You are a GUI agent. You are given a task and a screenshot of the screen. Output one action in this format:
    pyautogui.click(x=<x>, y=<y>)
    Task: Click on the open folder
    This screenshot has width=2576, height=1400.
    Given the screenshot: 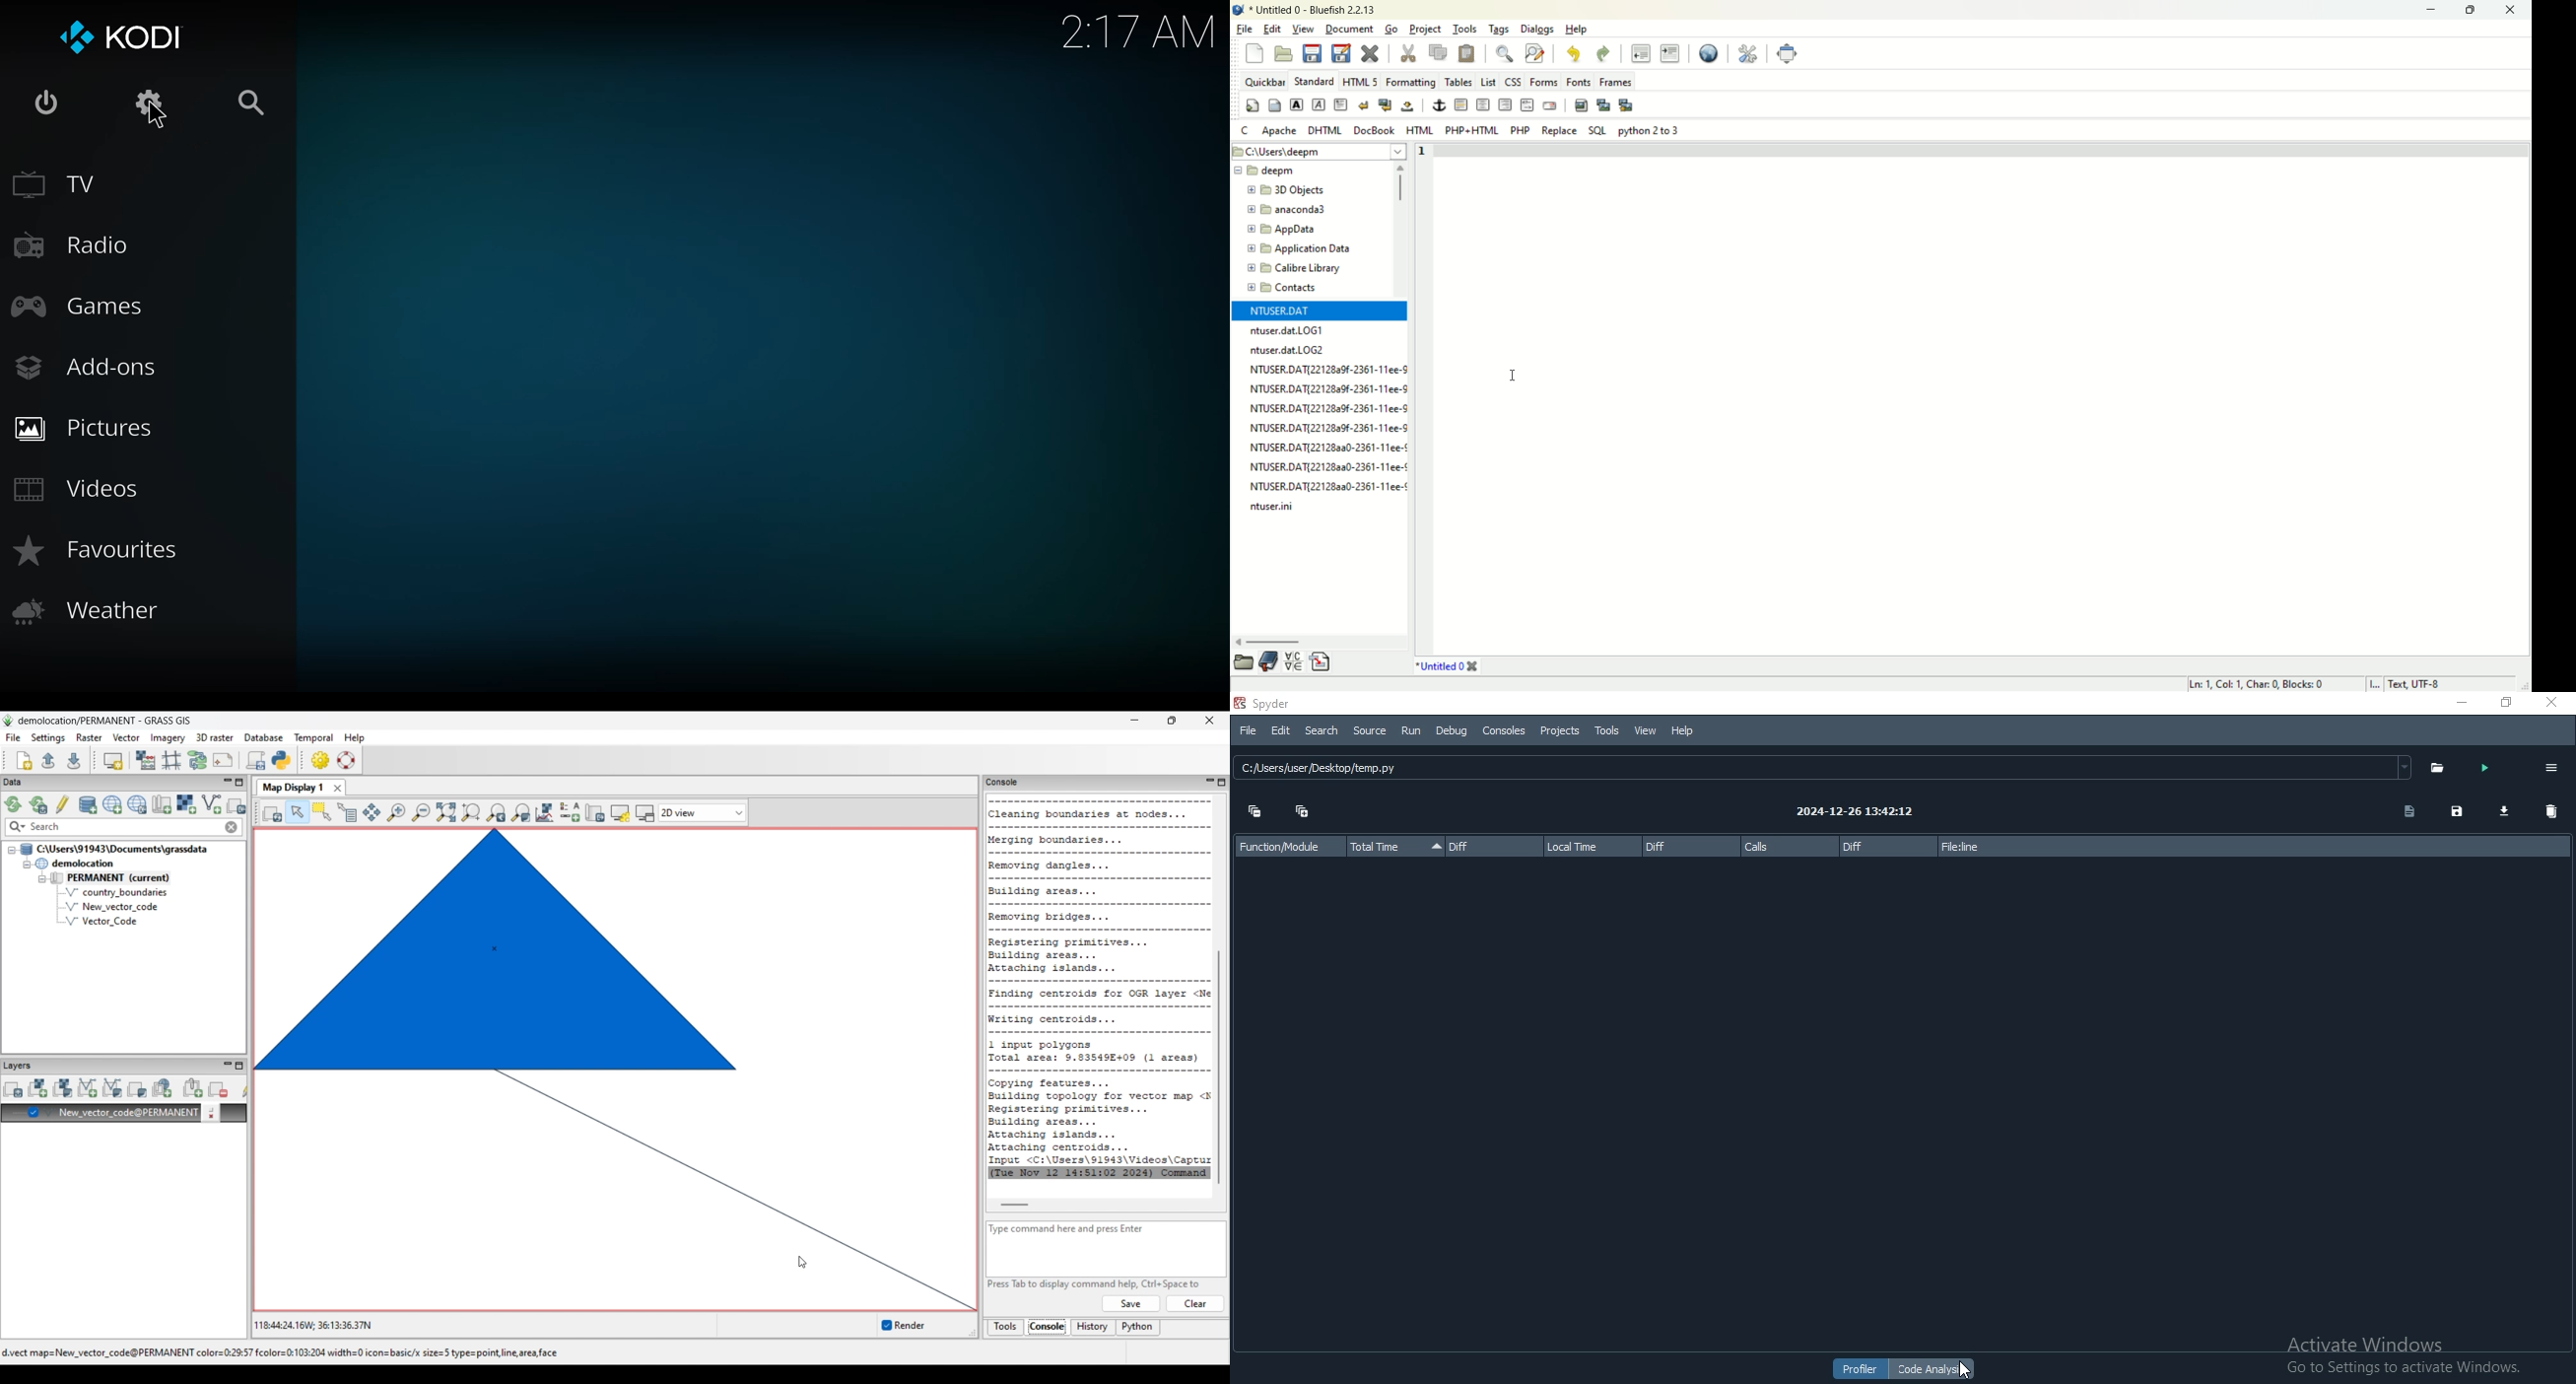 What is the action you would take?
    pyautogui.click(x=2442, y=766)
    